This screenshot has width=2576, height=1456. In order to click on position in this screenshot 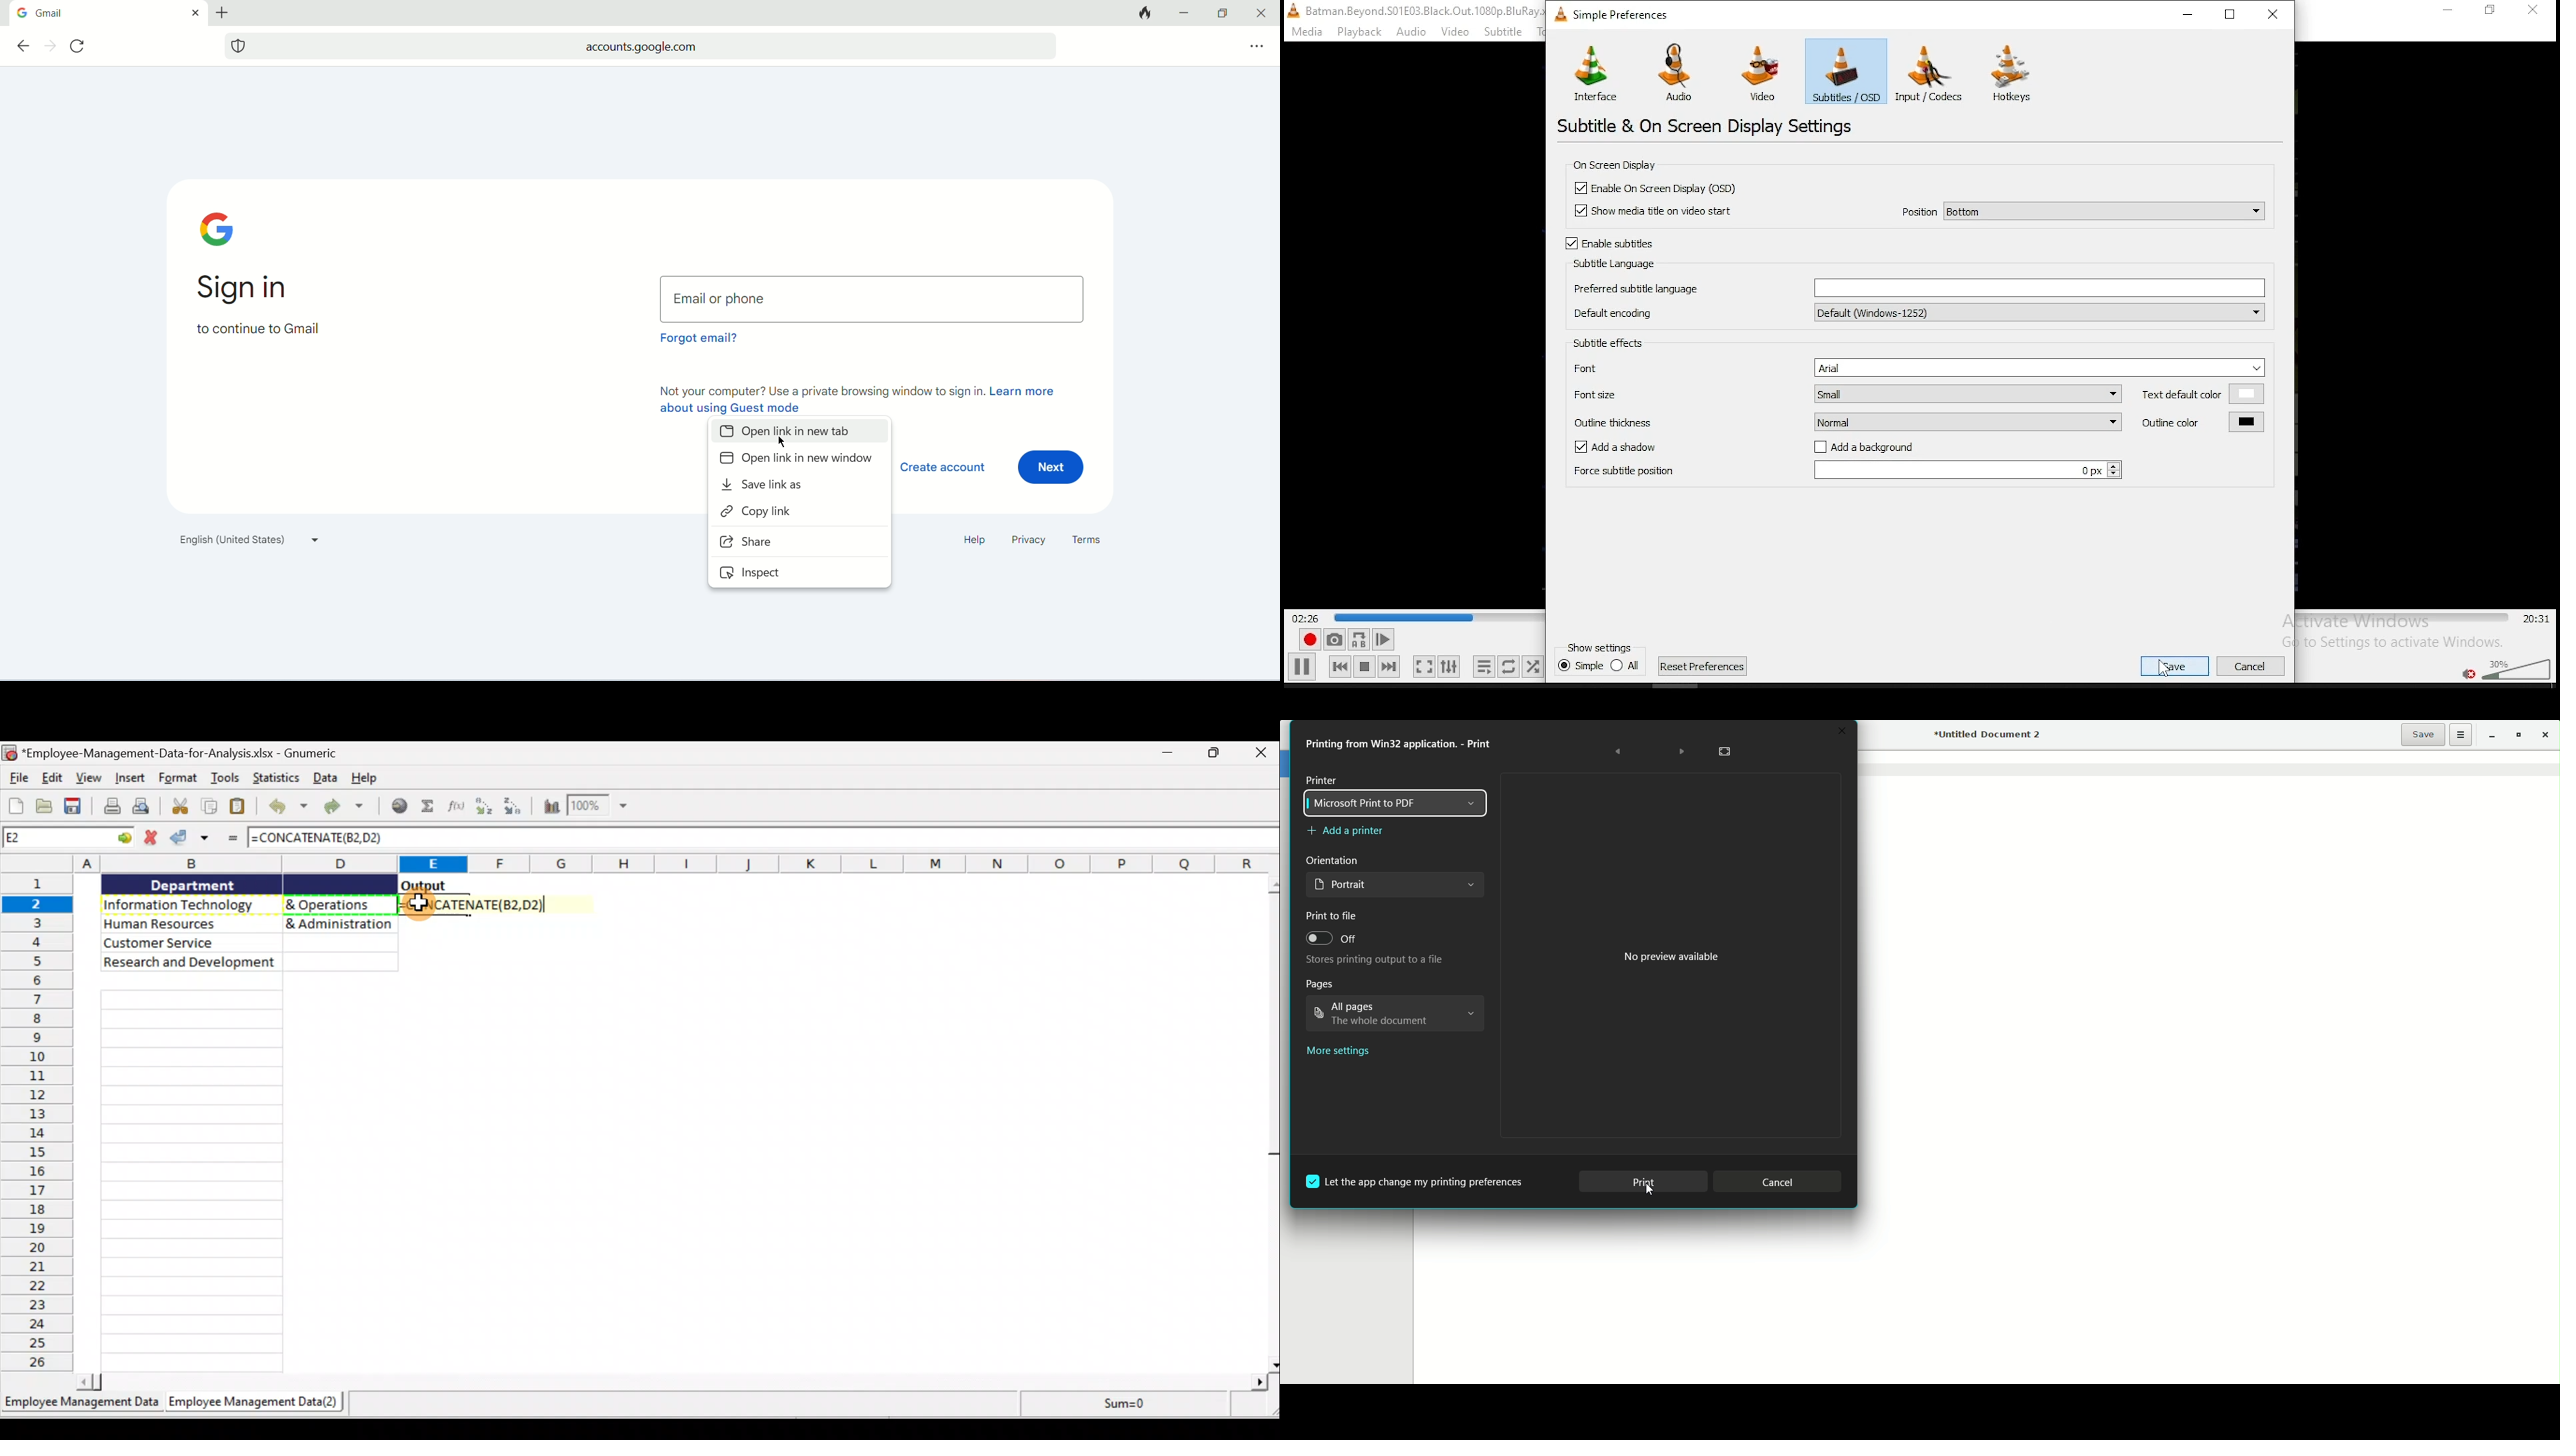, I will do `click(2082, 210)`.